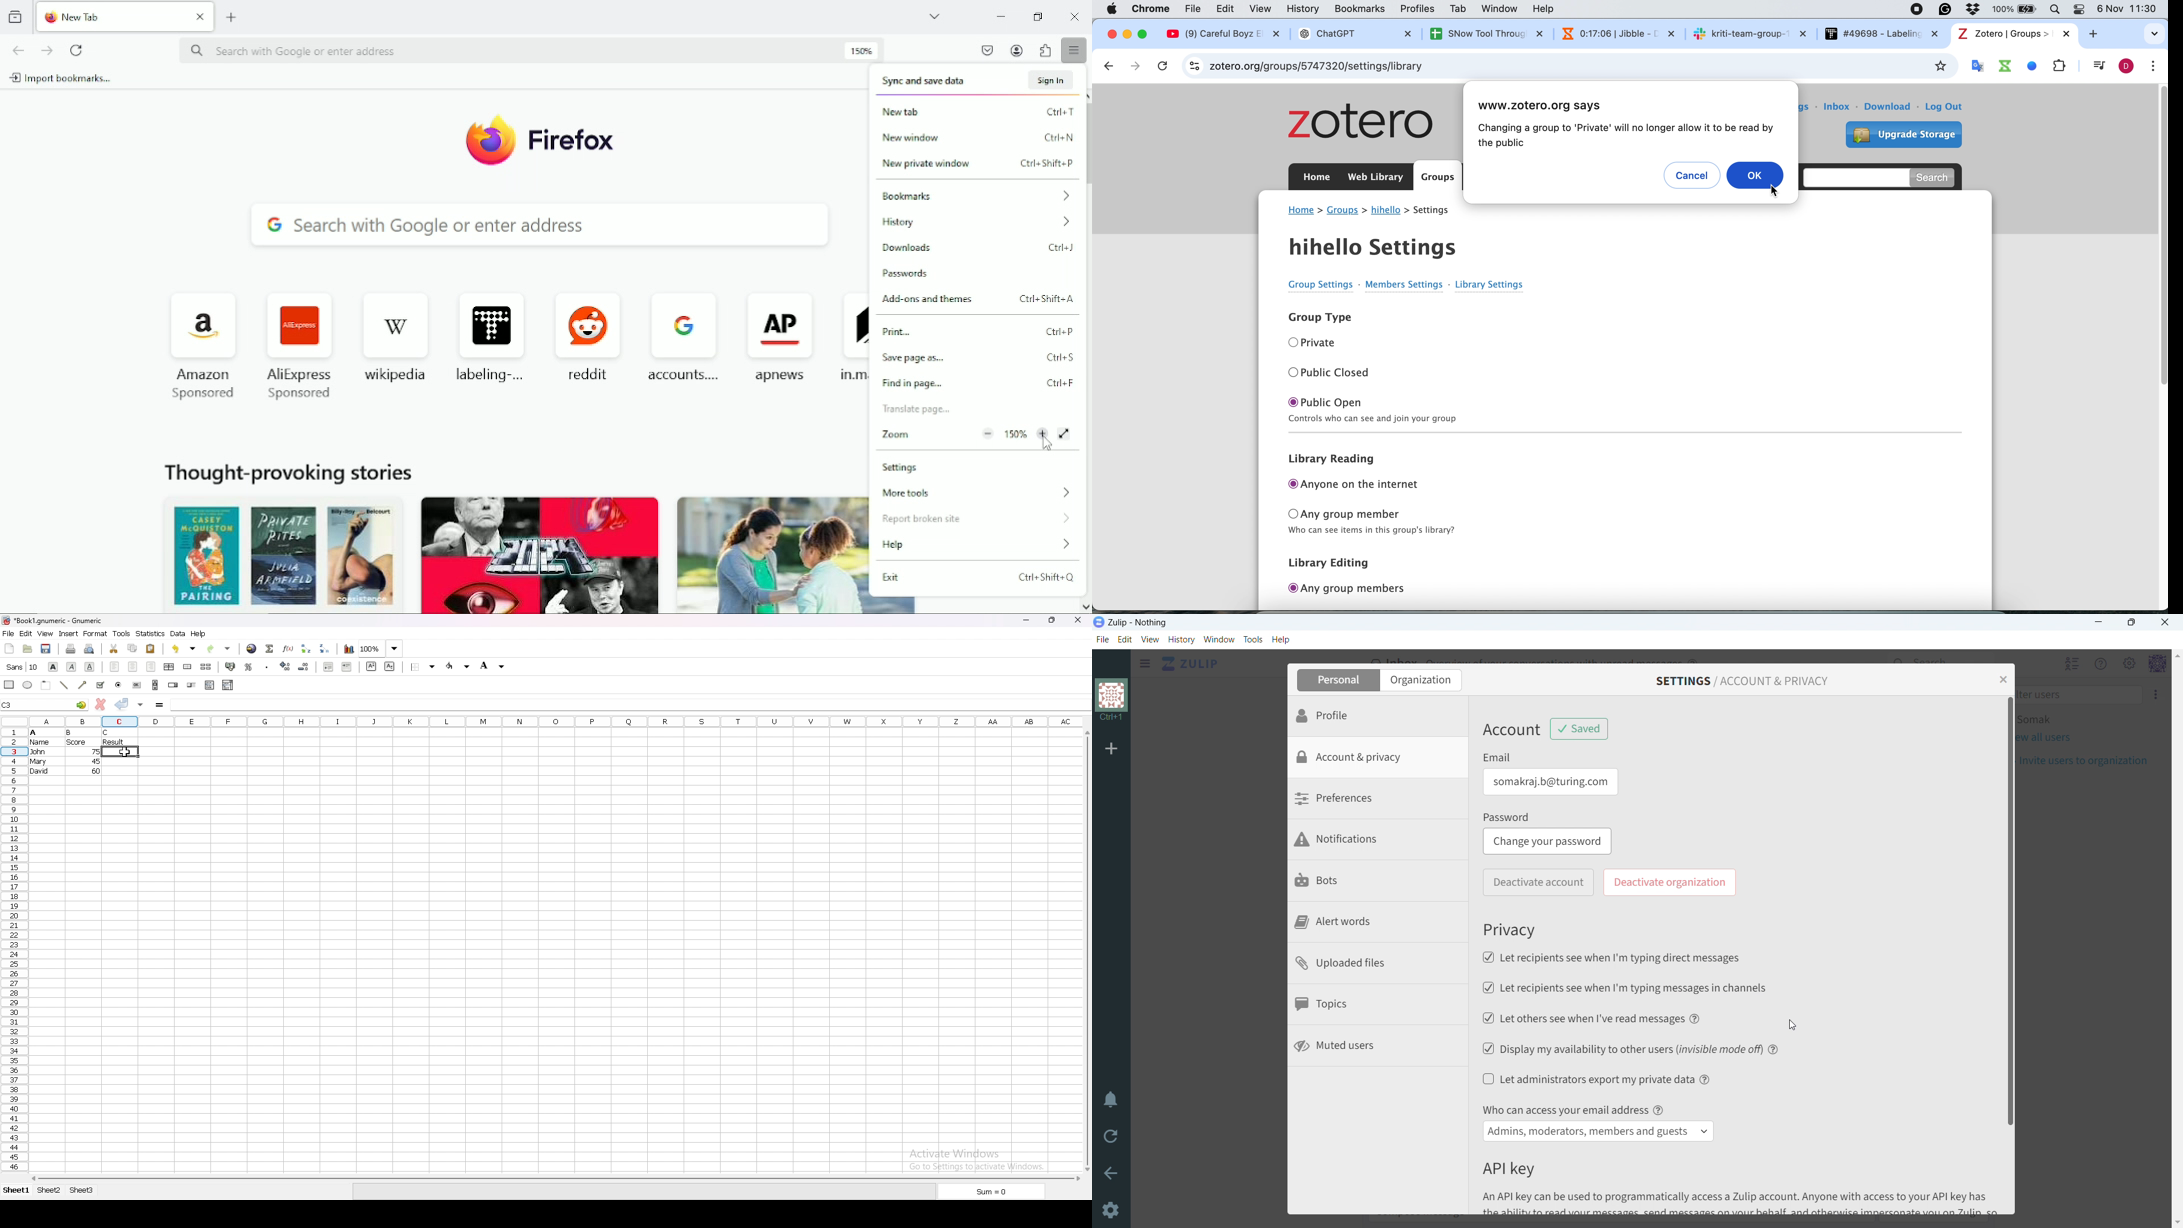 This screenshot has height=1232, width=2184. Describe the element at coordinates (1066, 433) in the screenshot. I see `View fullscreen` at that location.